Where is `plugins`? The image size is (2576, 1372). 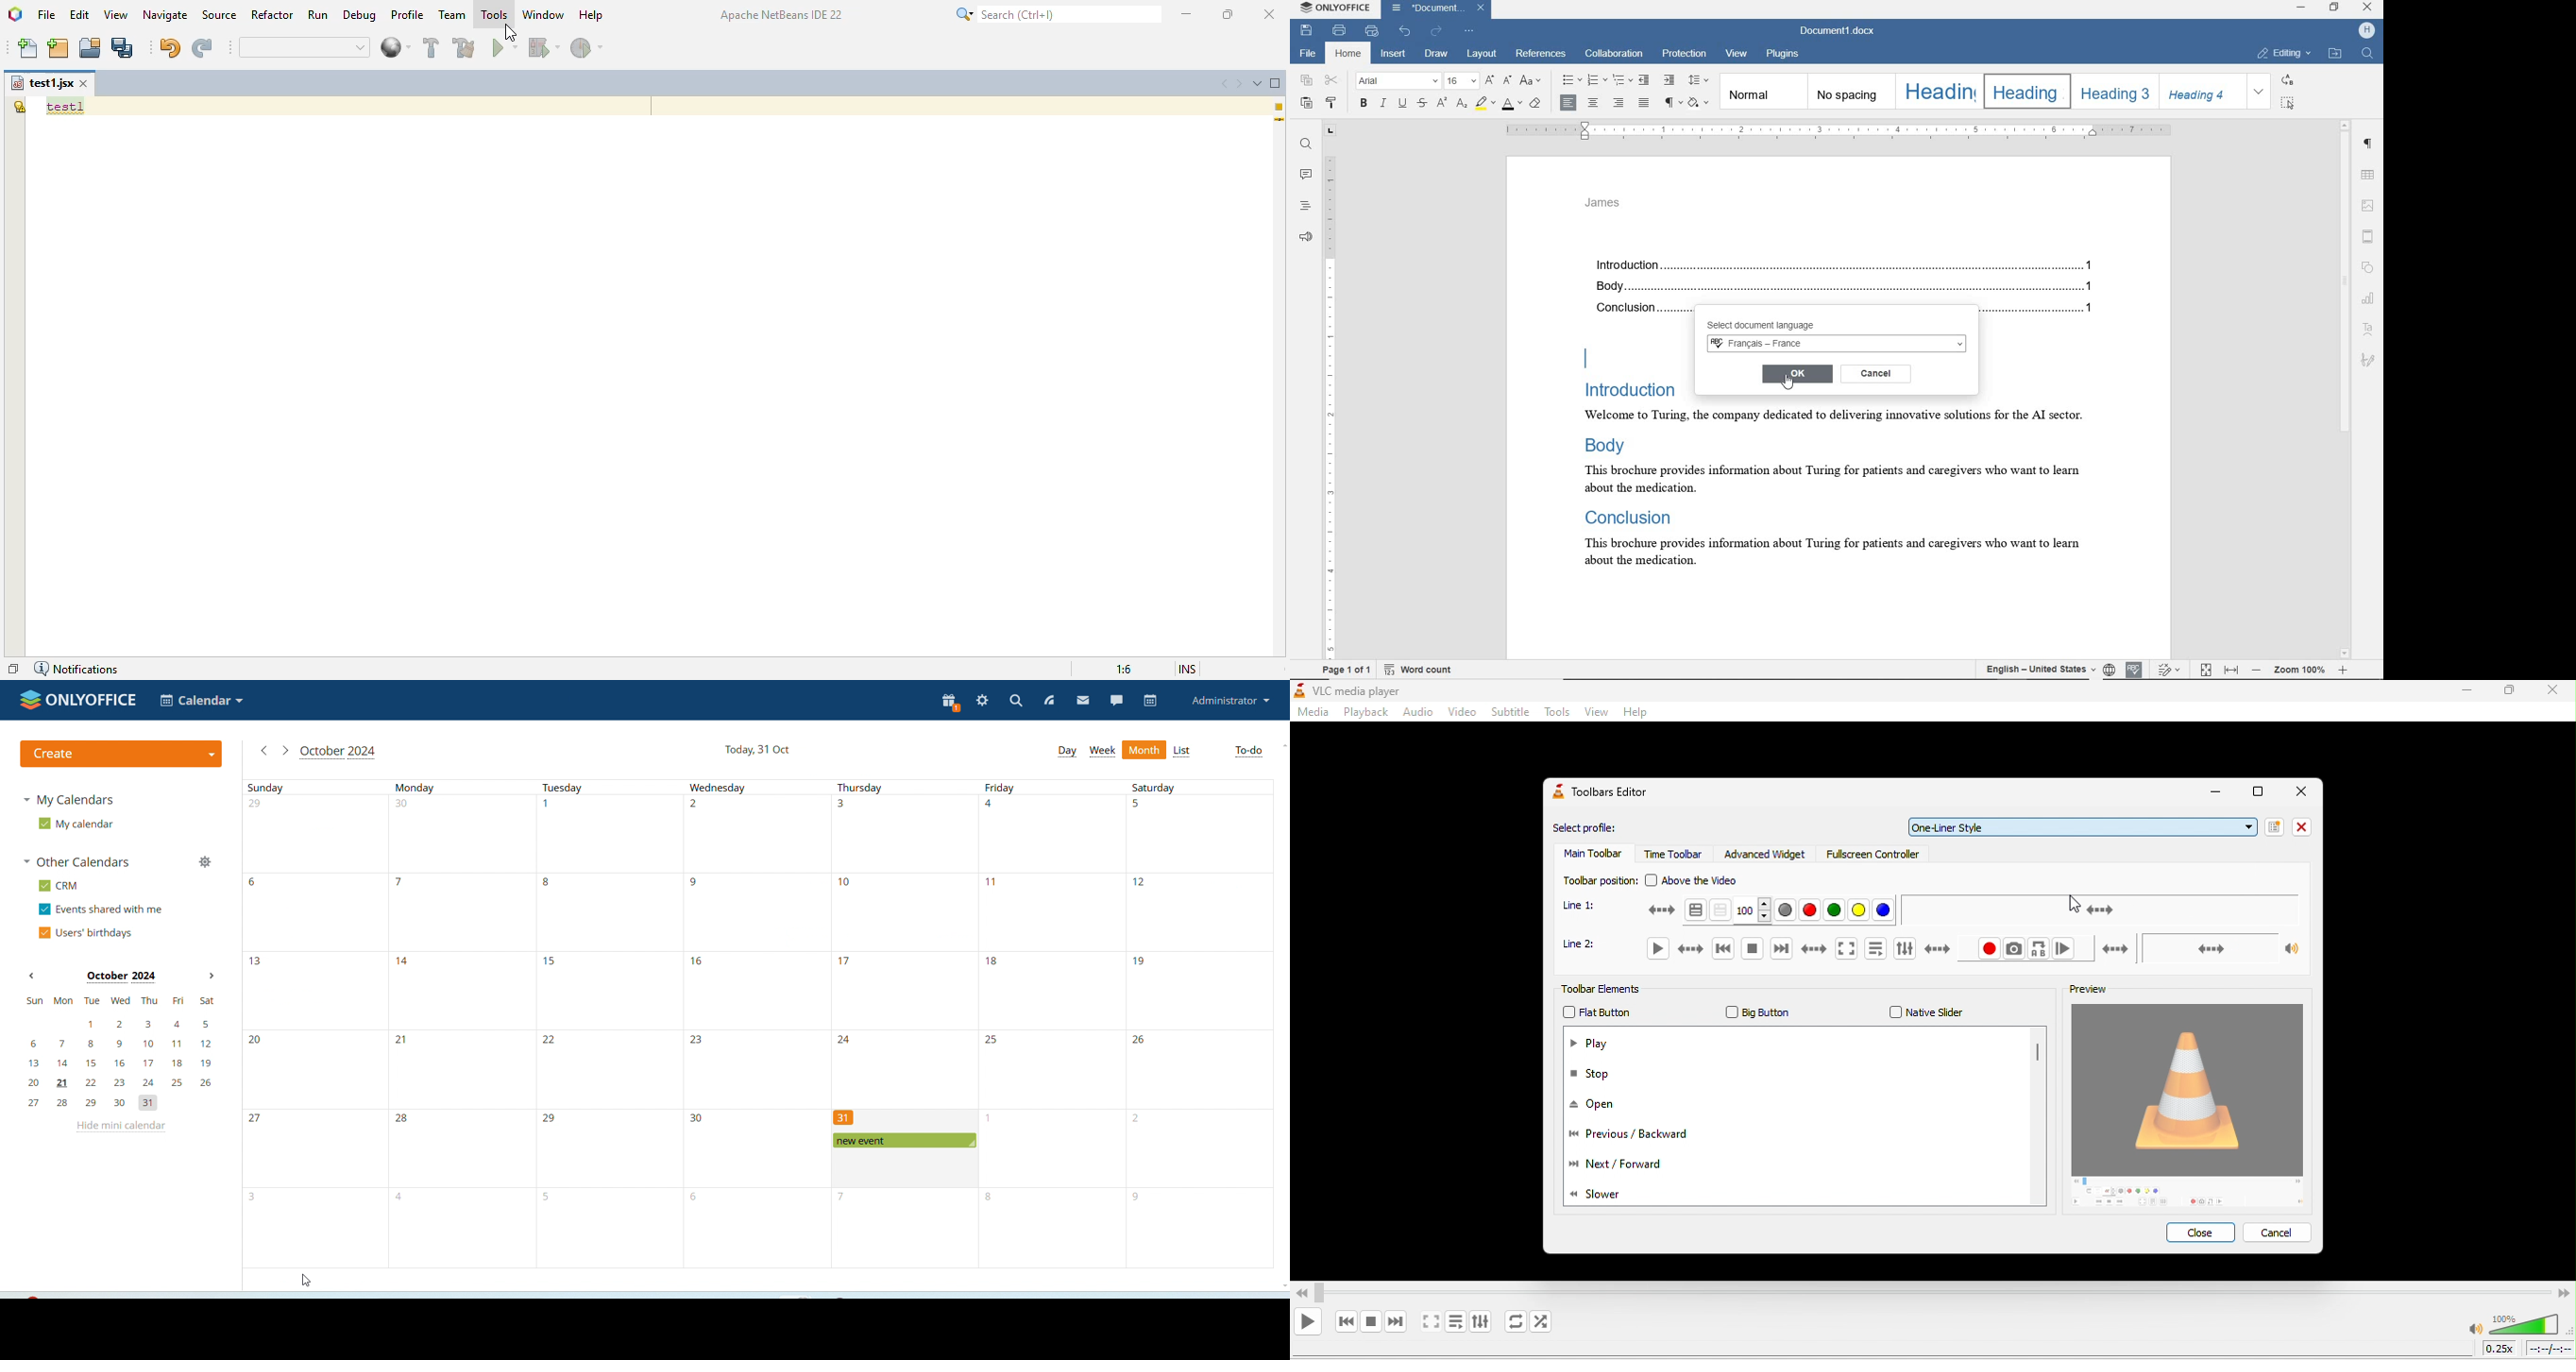
plugins is located at coordinates (1783, 54).